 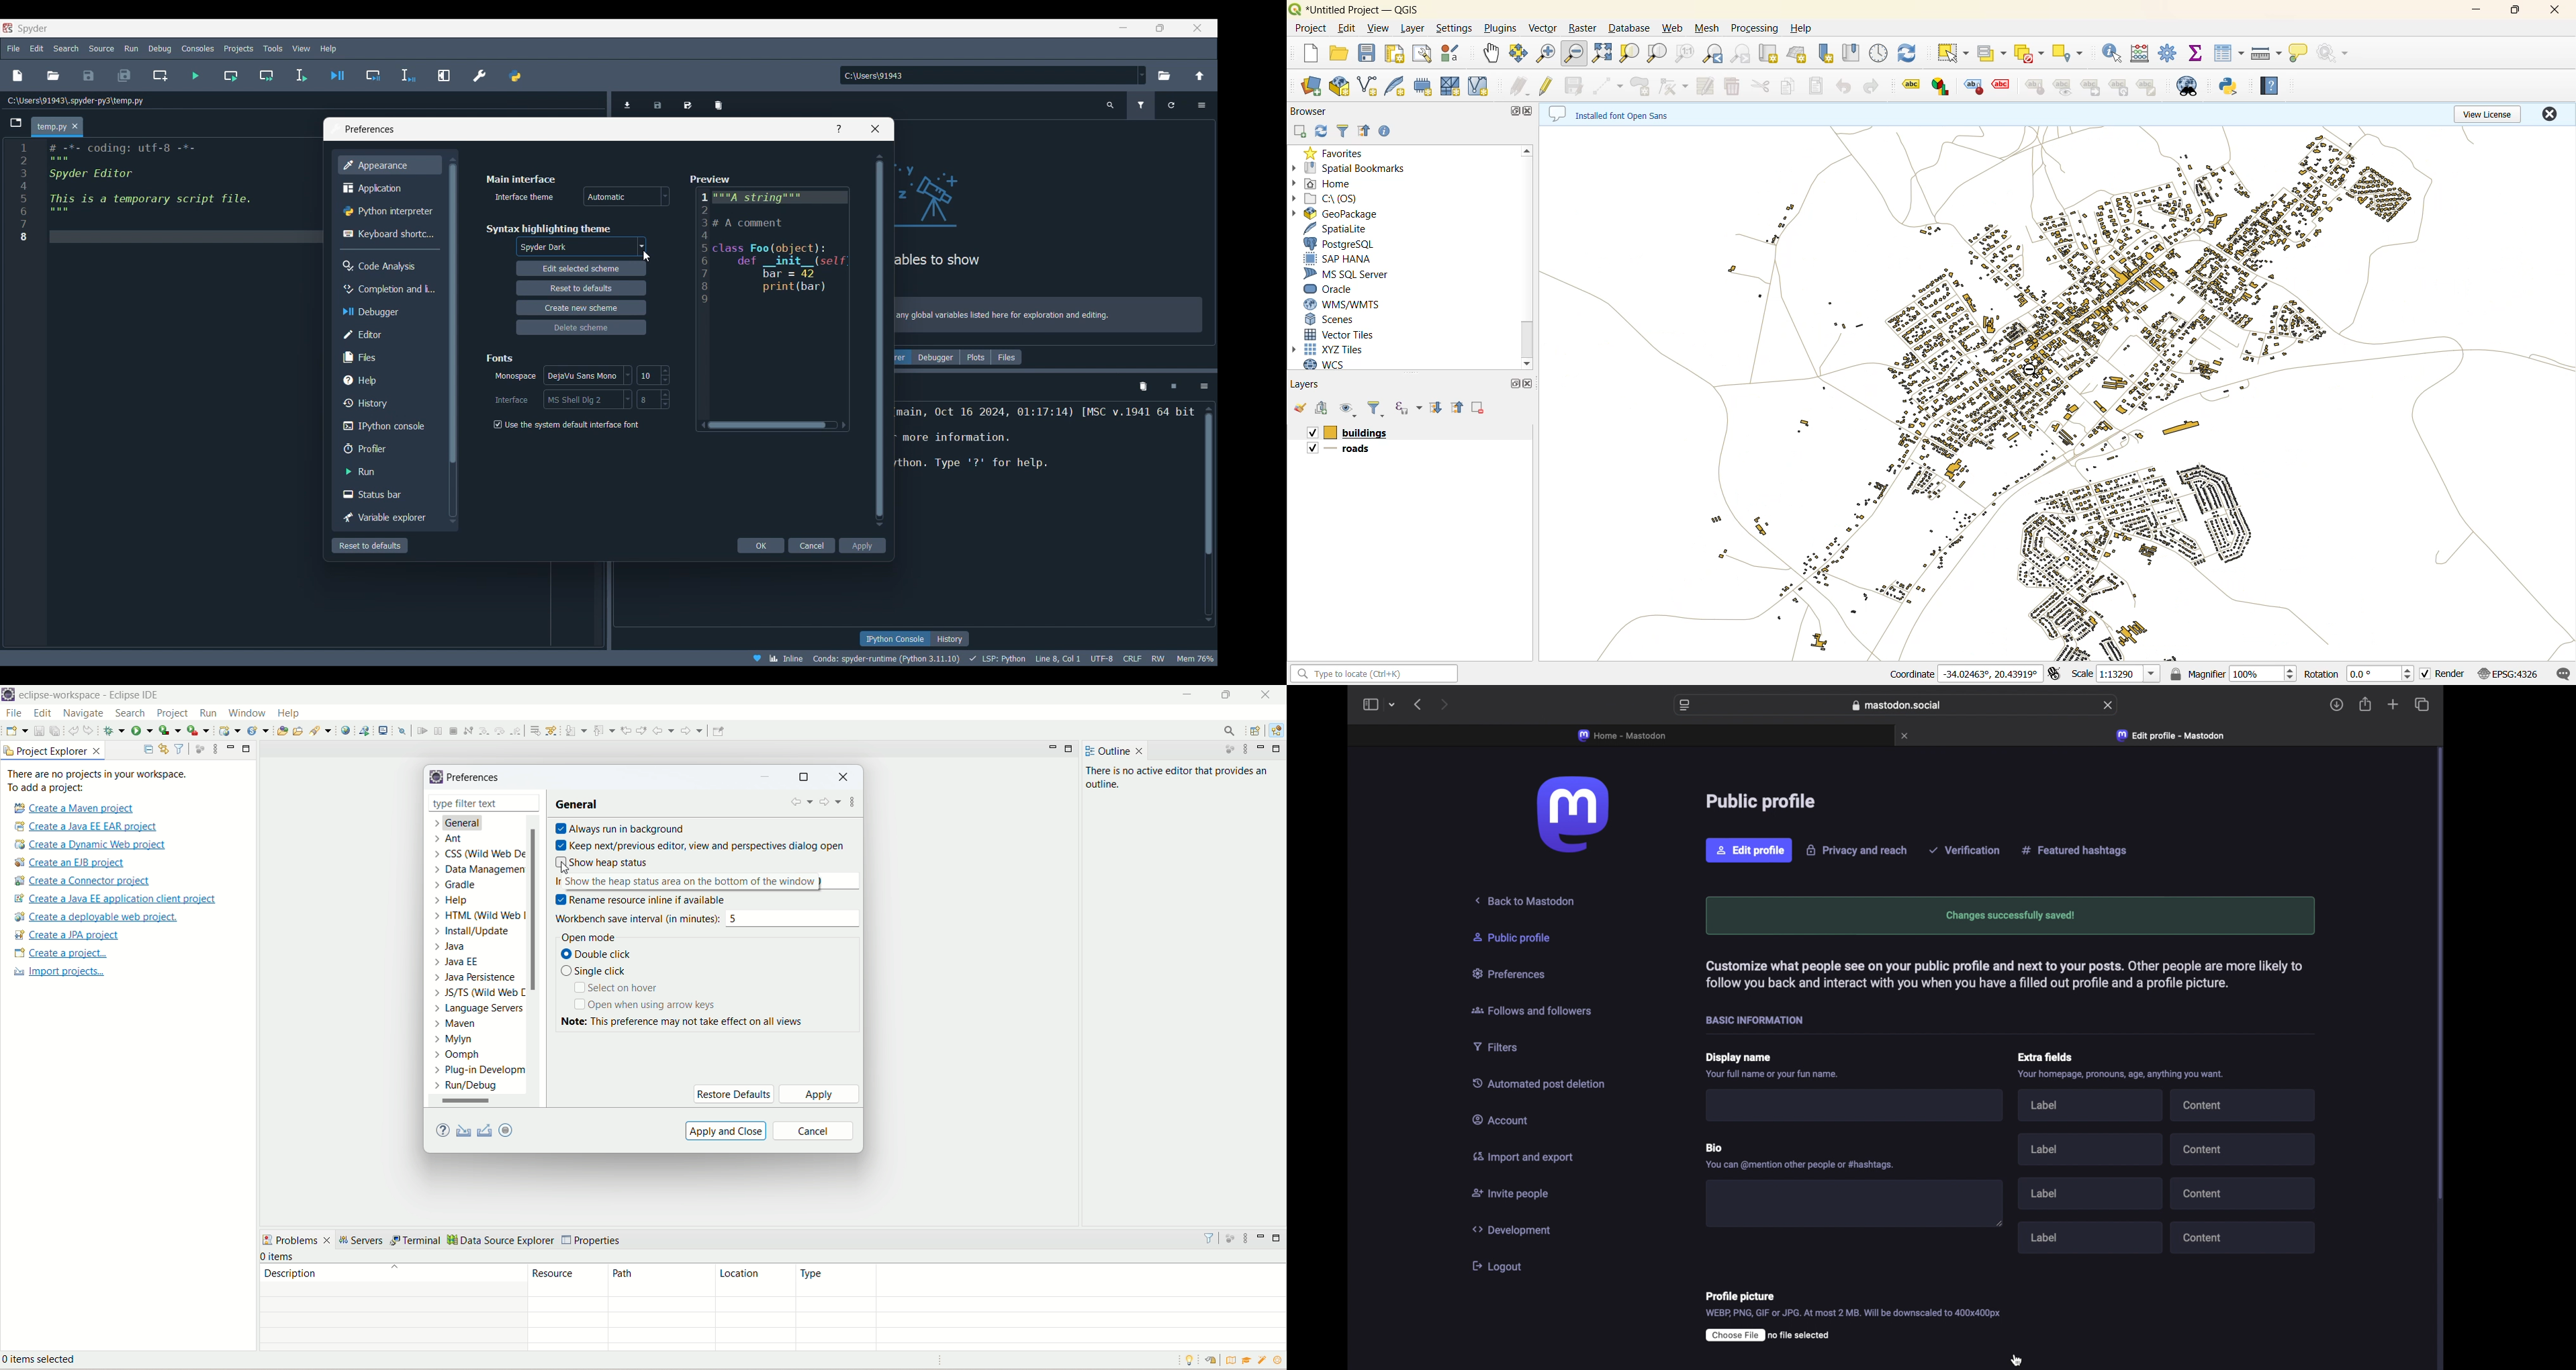 I want to click on general, so click(x=580, y=804).